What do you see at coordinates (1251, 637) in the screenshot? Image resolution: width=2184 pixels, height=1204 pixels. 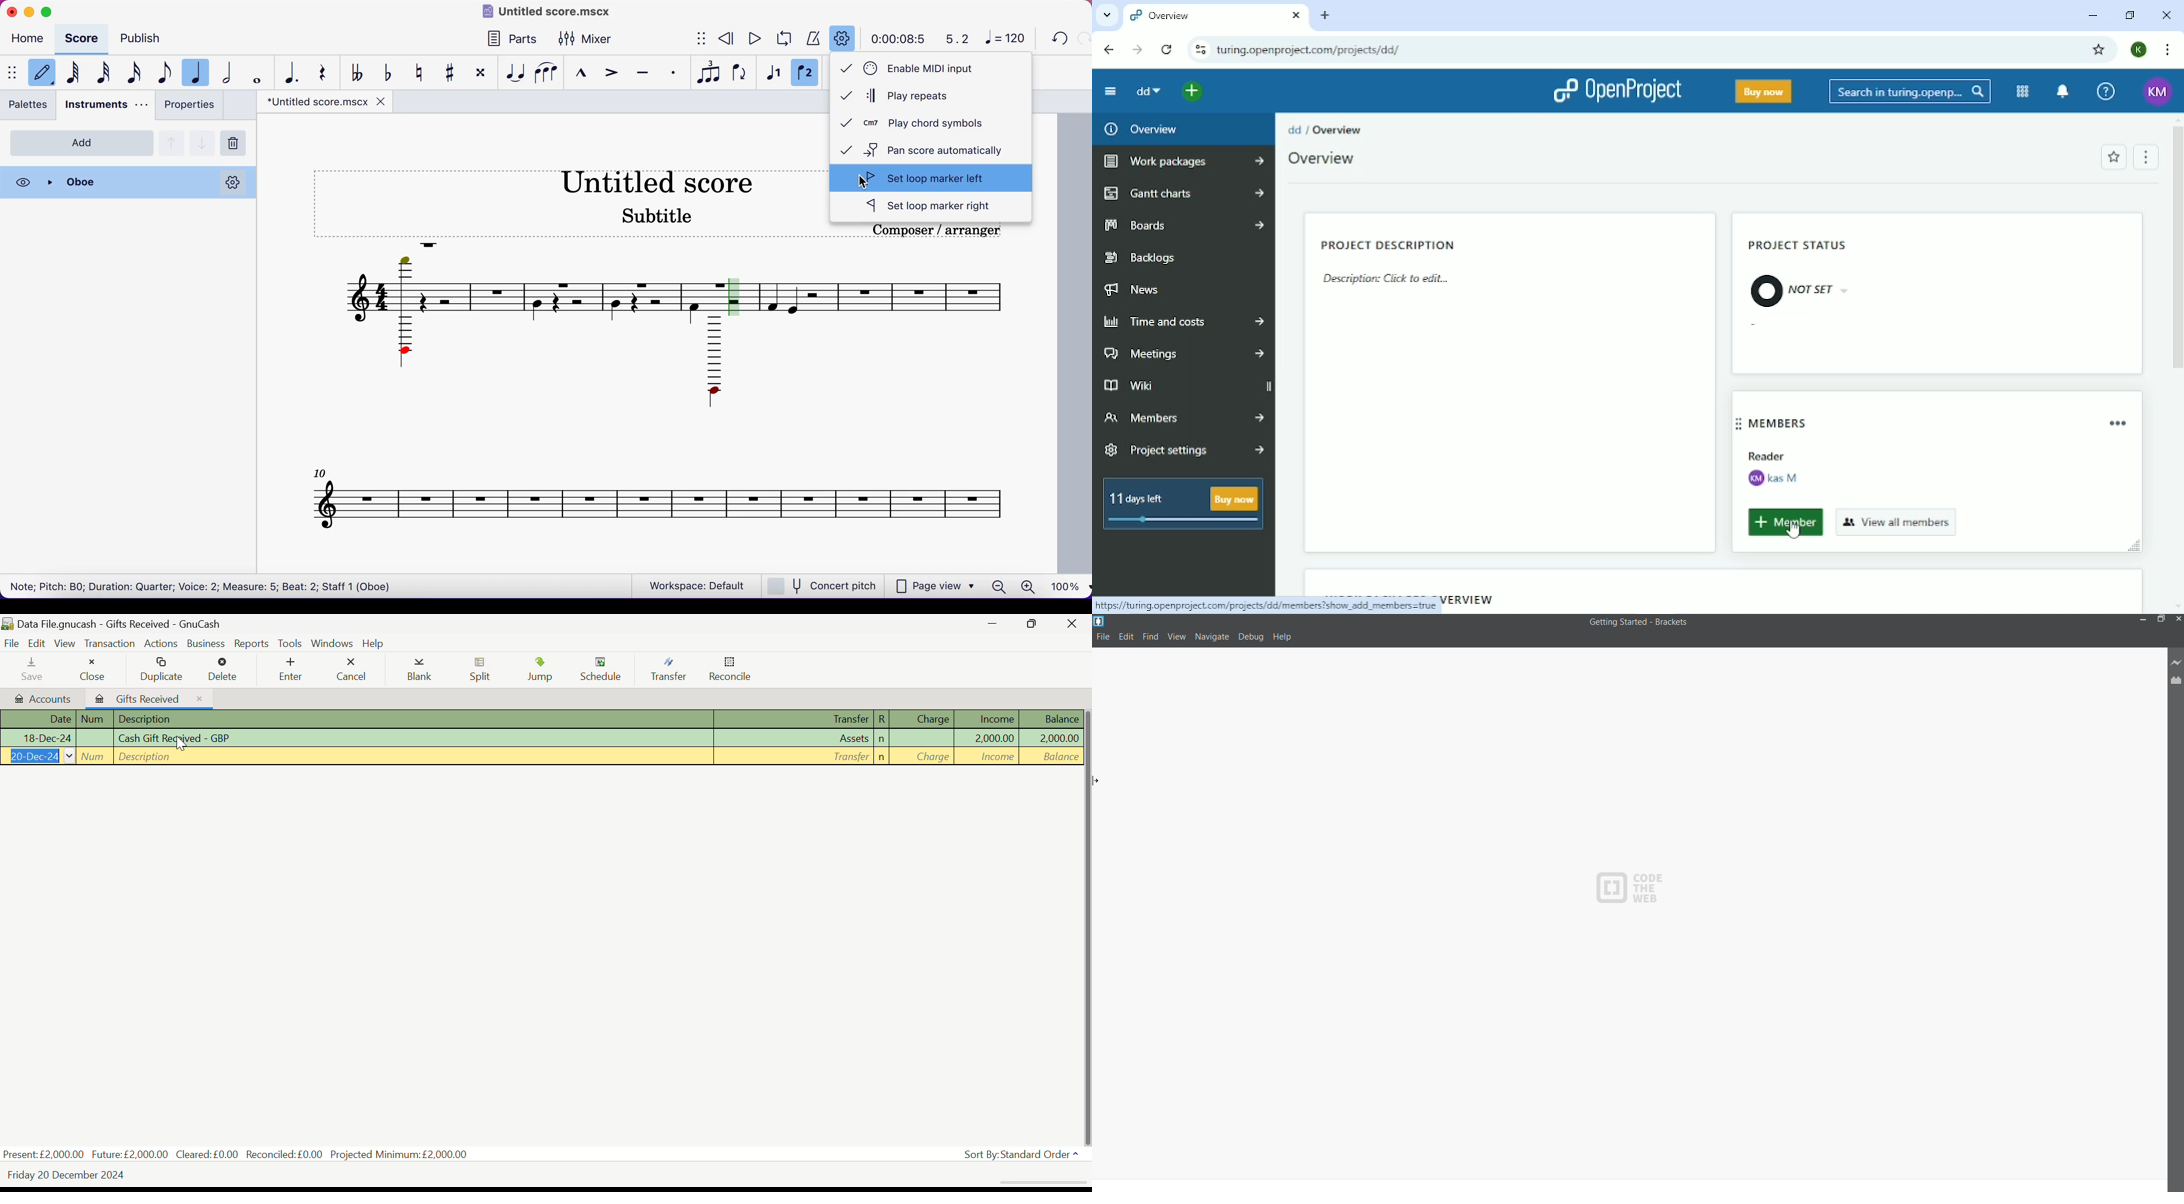 I see `debug` at bounding box center [1251, 637].